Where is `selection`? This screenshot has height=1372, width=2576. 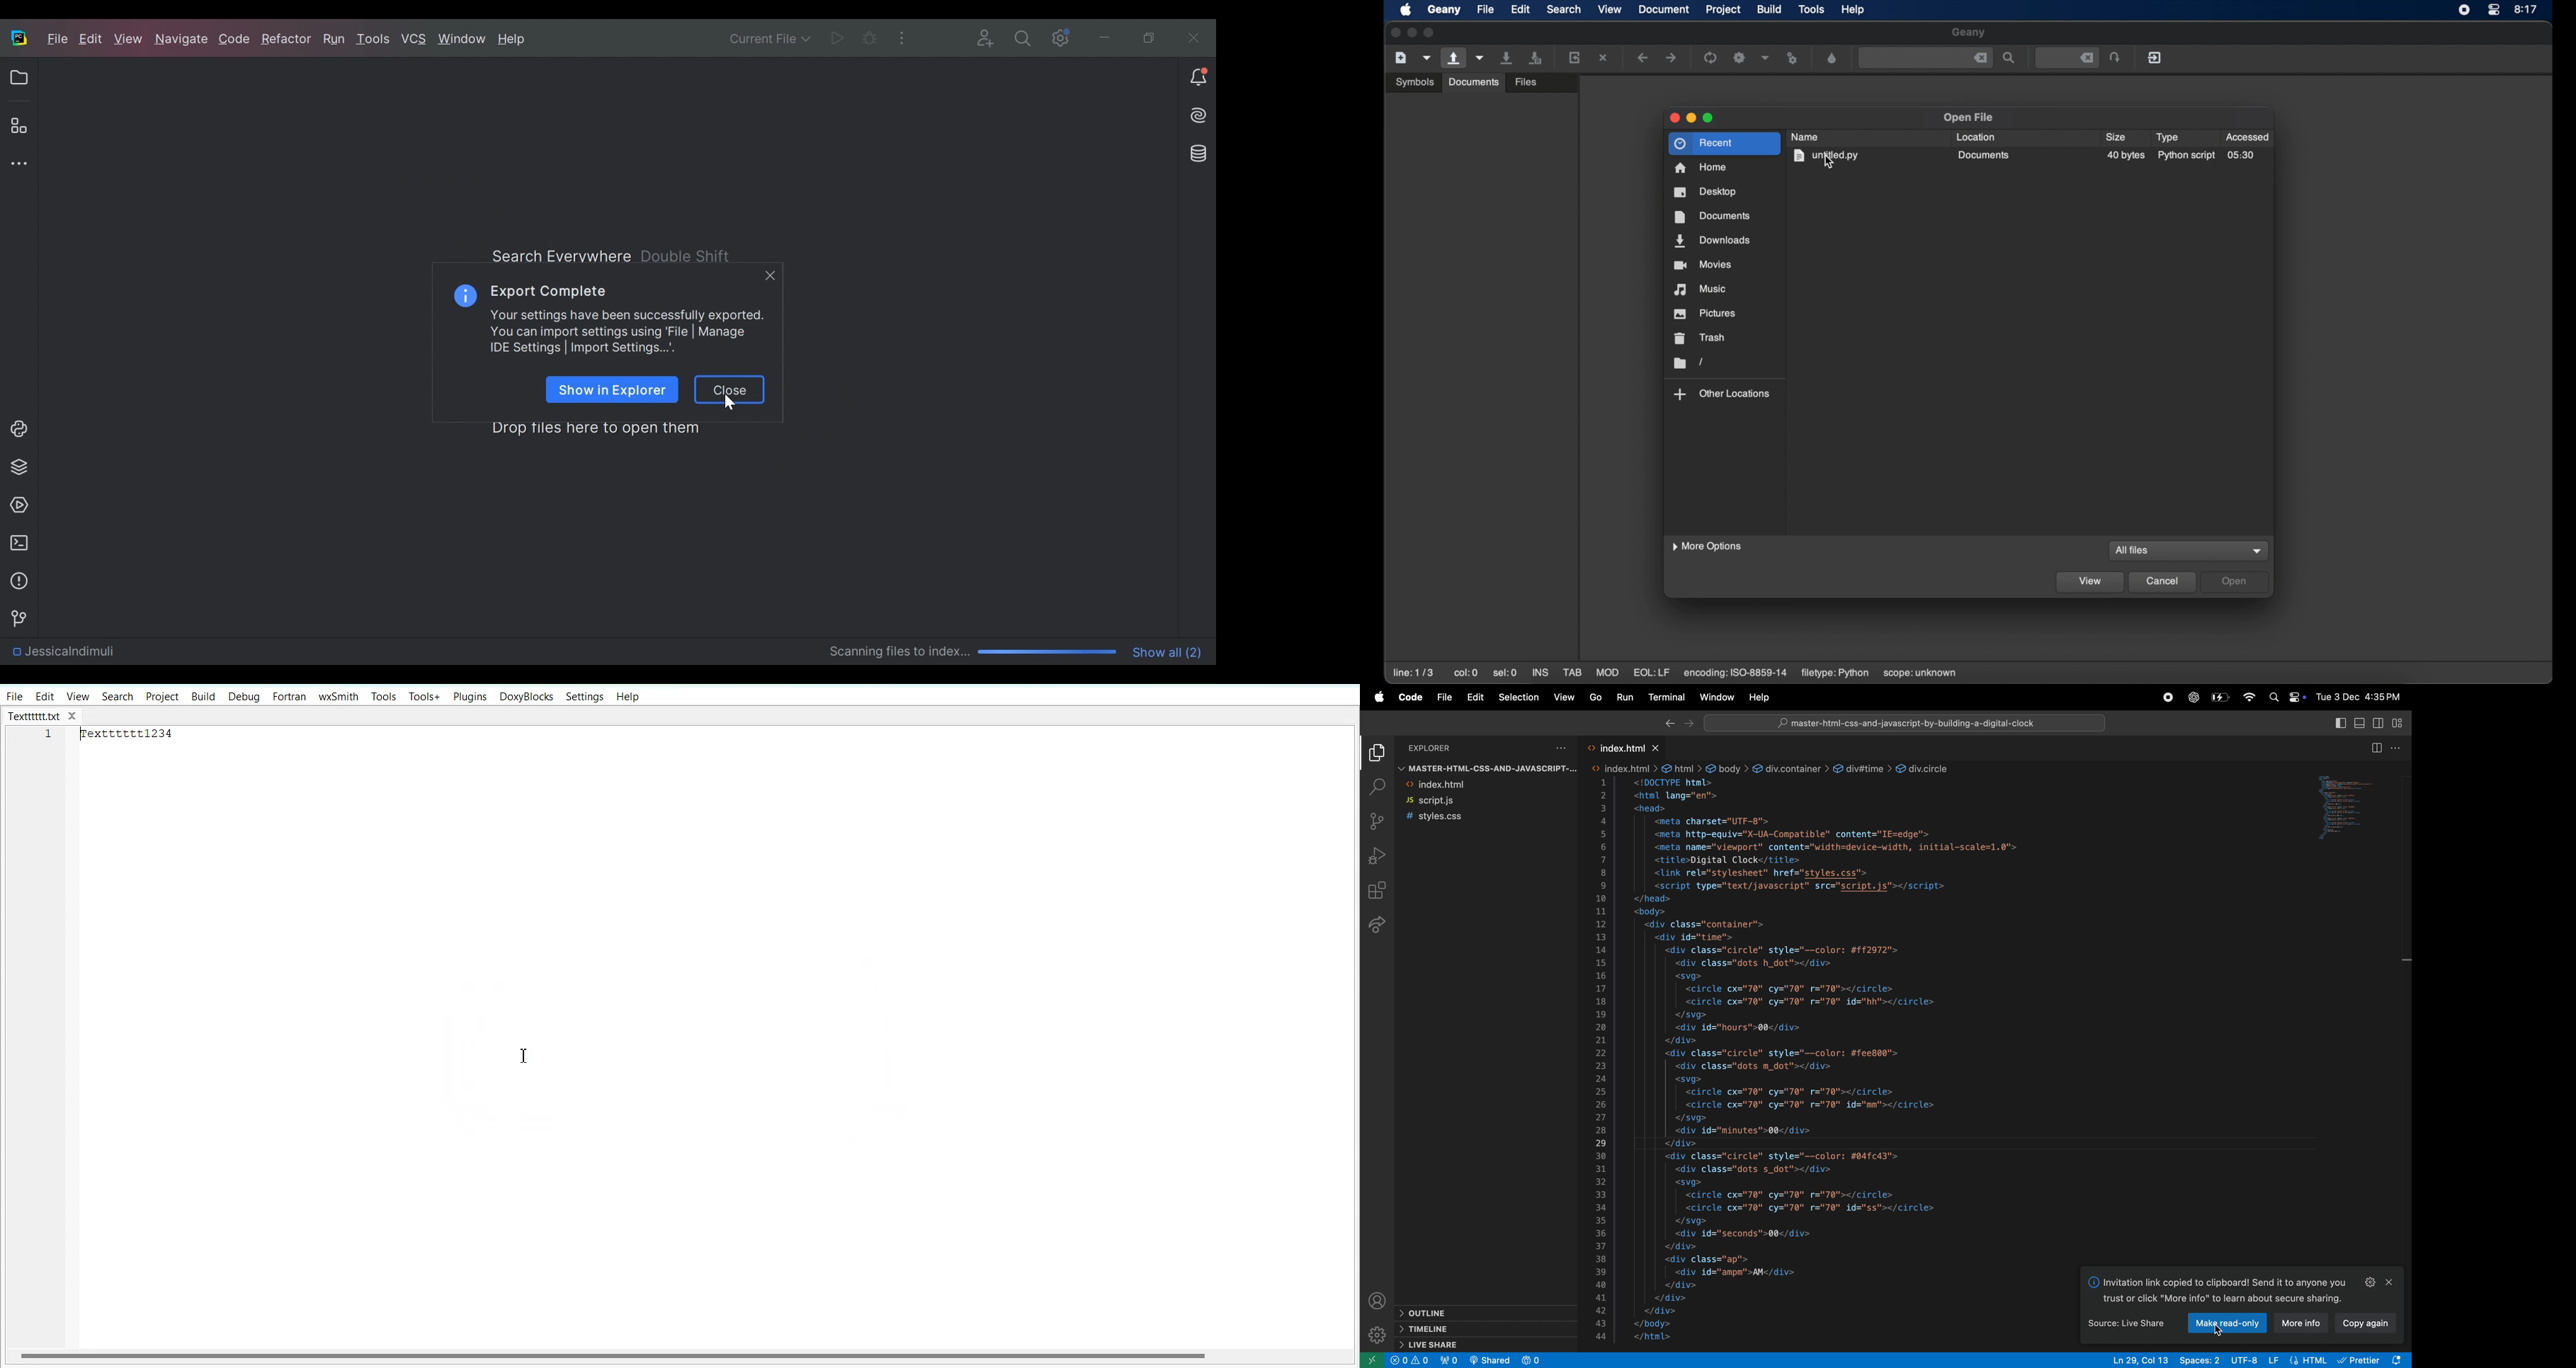
selection is located at coordinates (1517, 697).